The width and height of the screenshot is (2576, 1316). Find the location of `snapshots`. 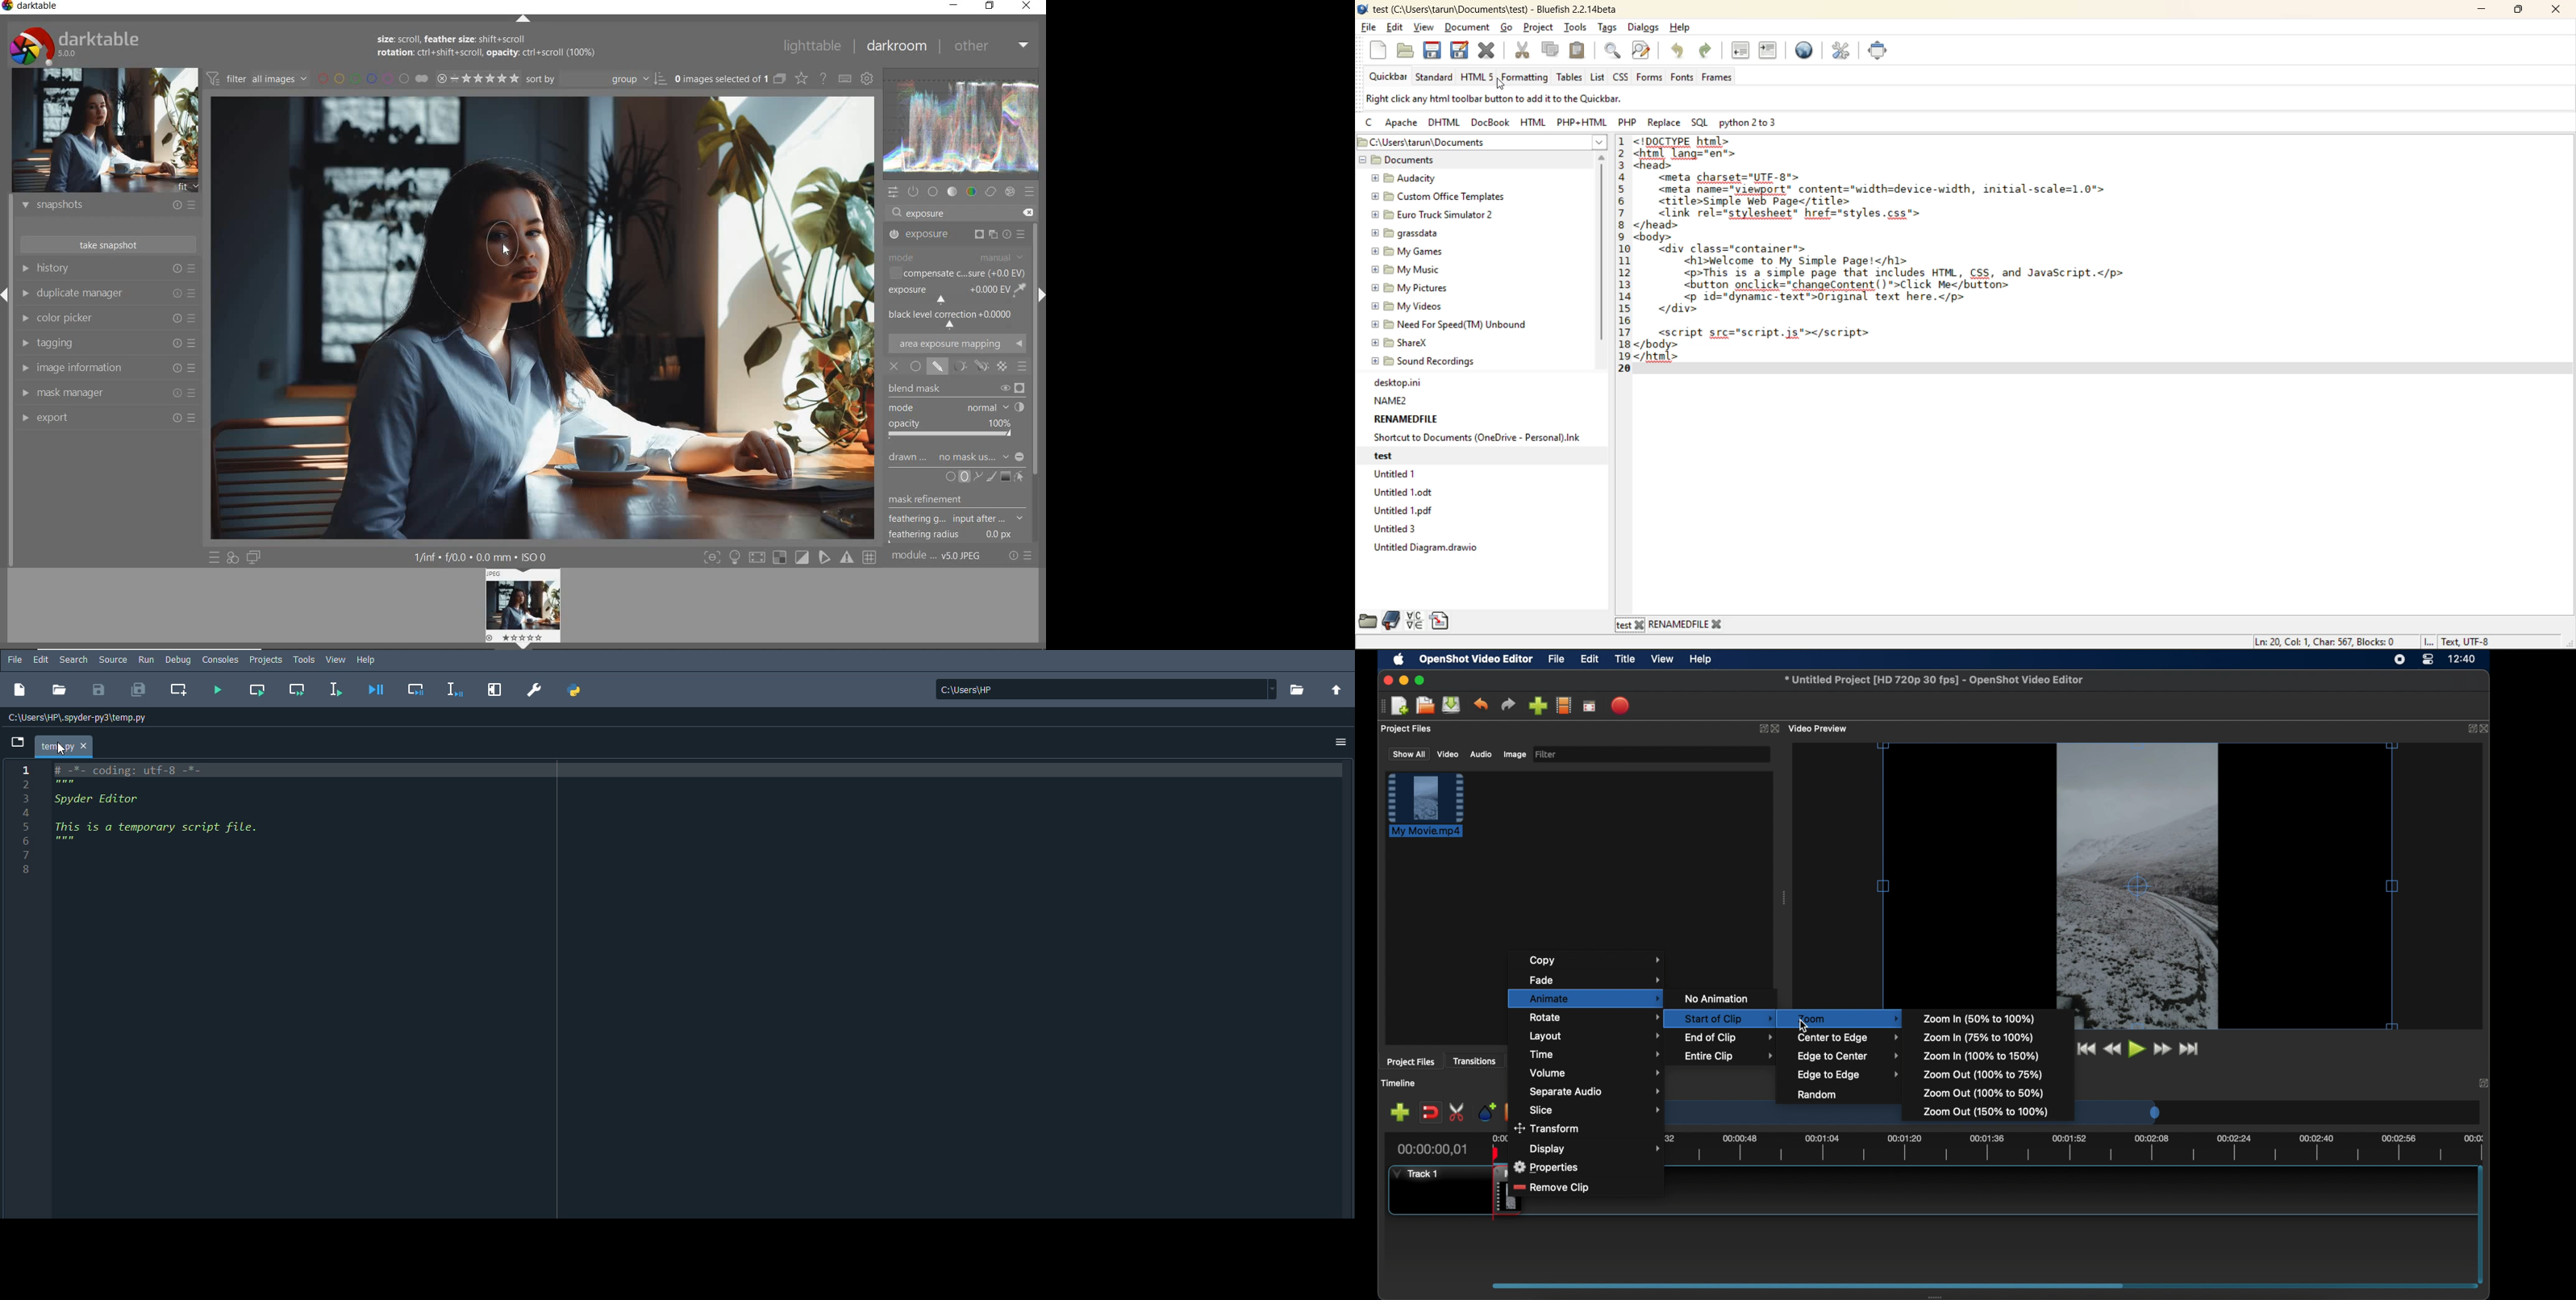

snapshots is located at coordinates (110, 205).